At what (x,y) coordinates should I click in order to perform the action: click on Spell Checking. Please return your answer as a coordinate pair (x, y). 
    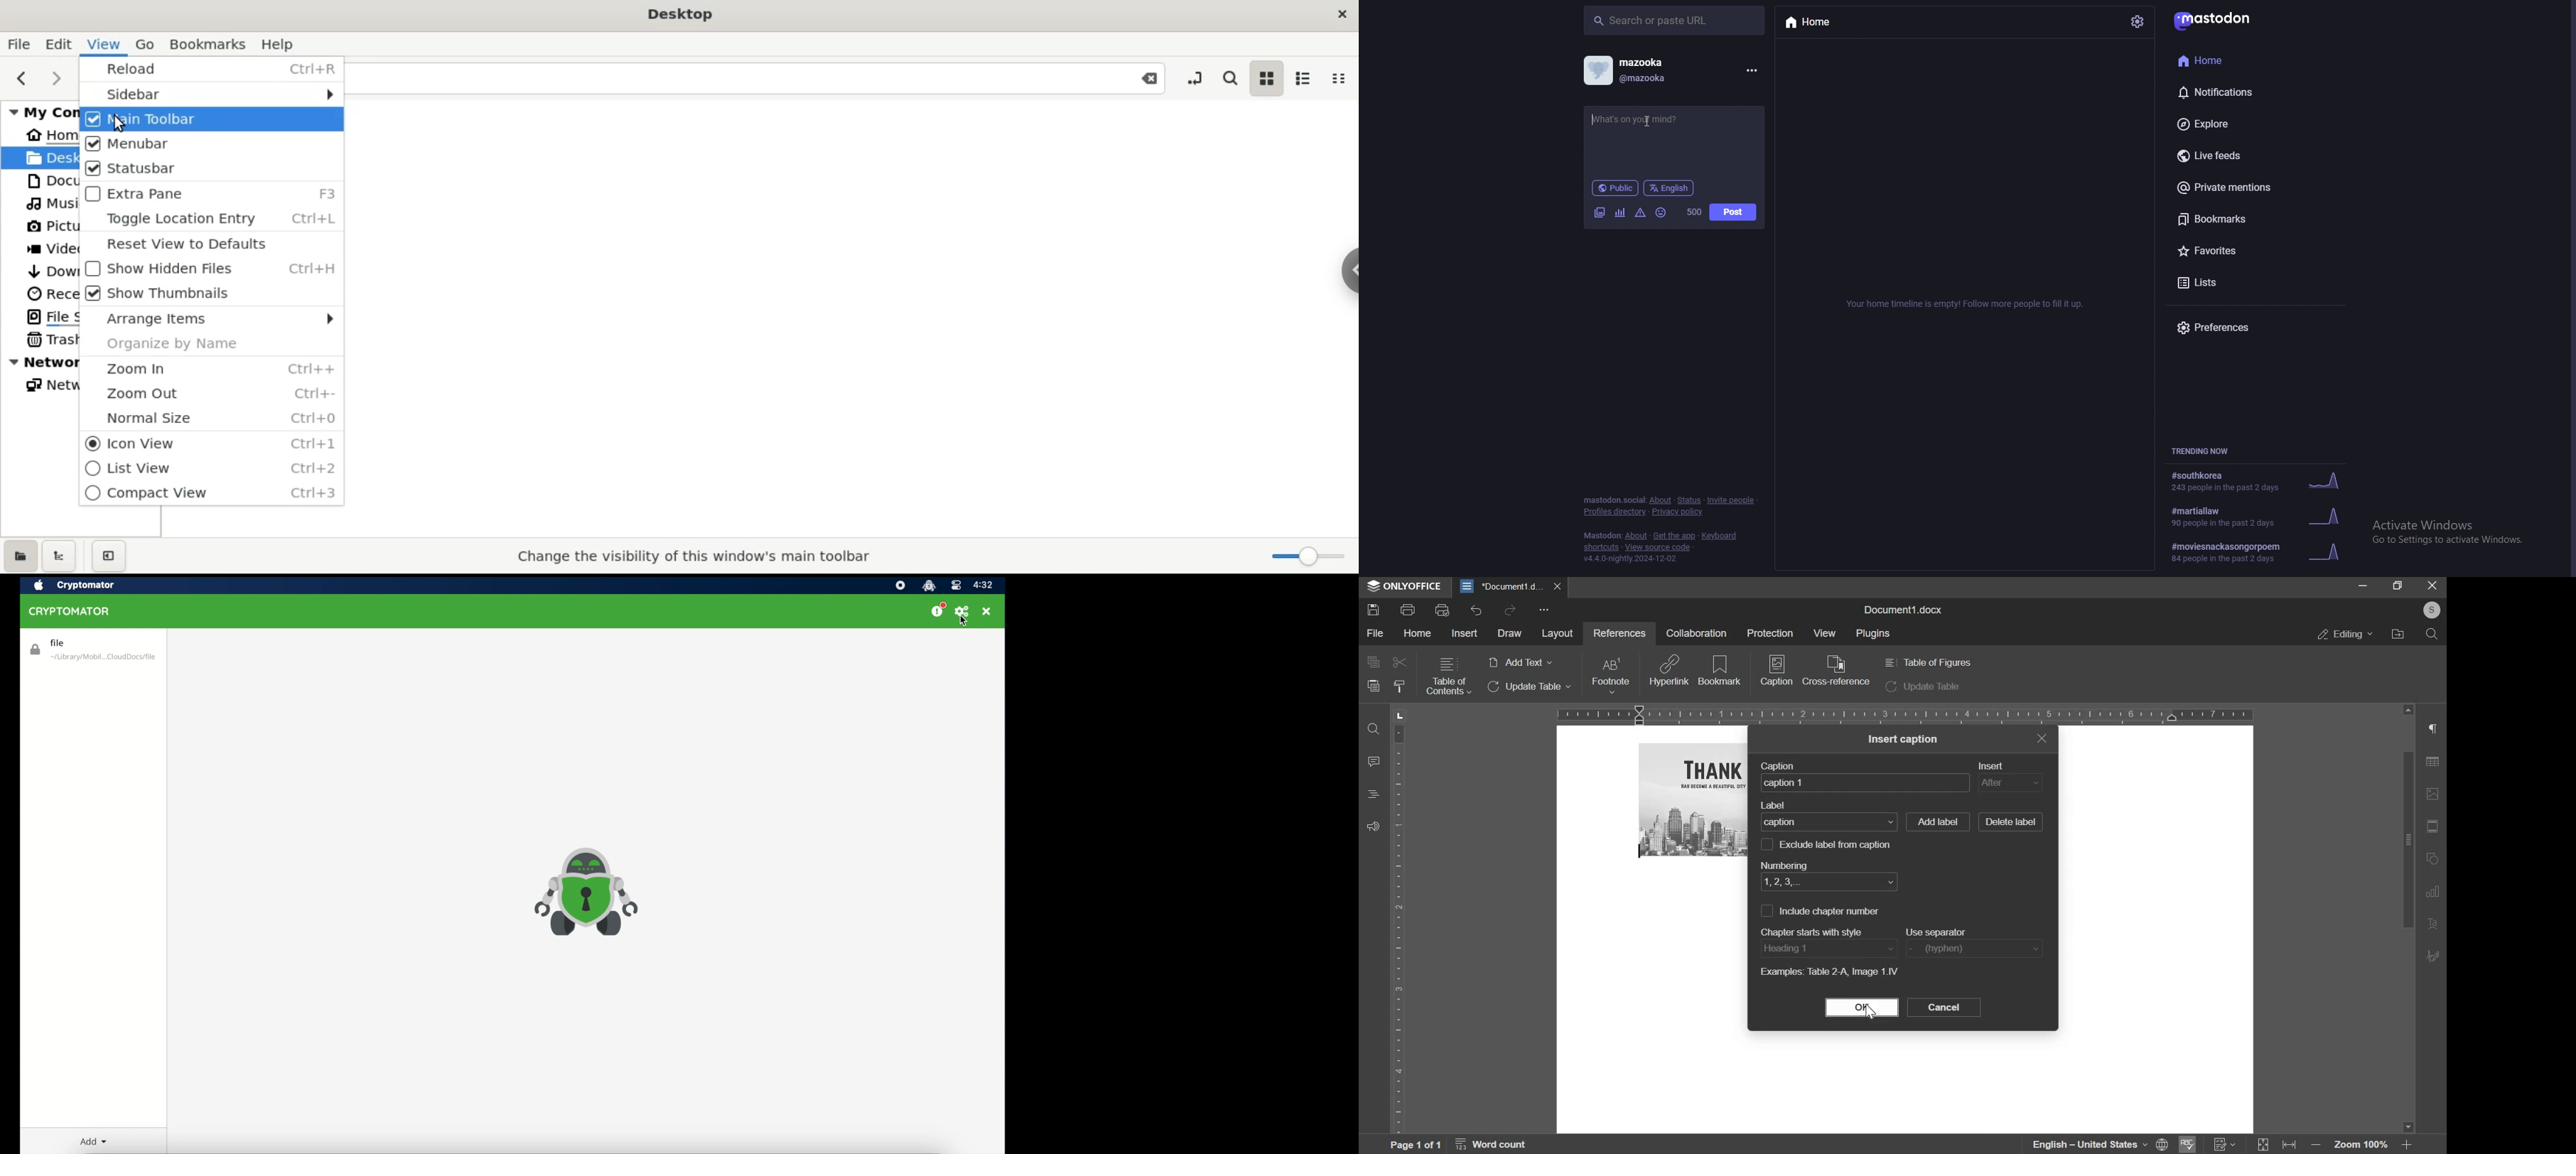
    Looking at the image, I should click on (2186, 1144).